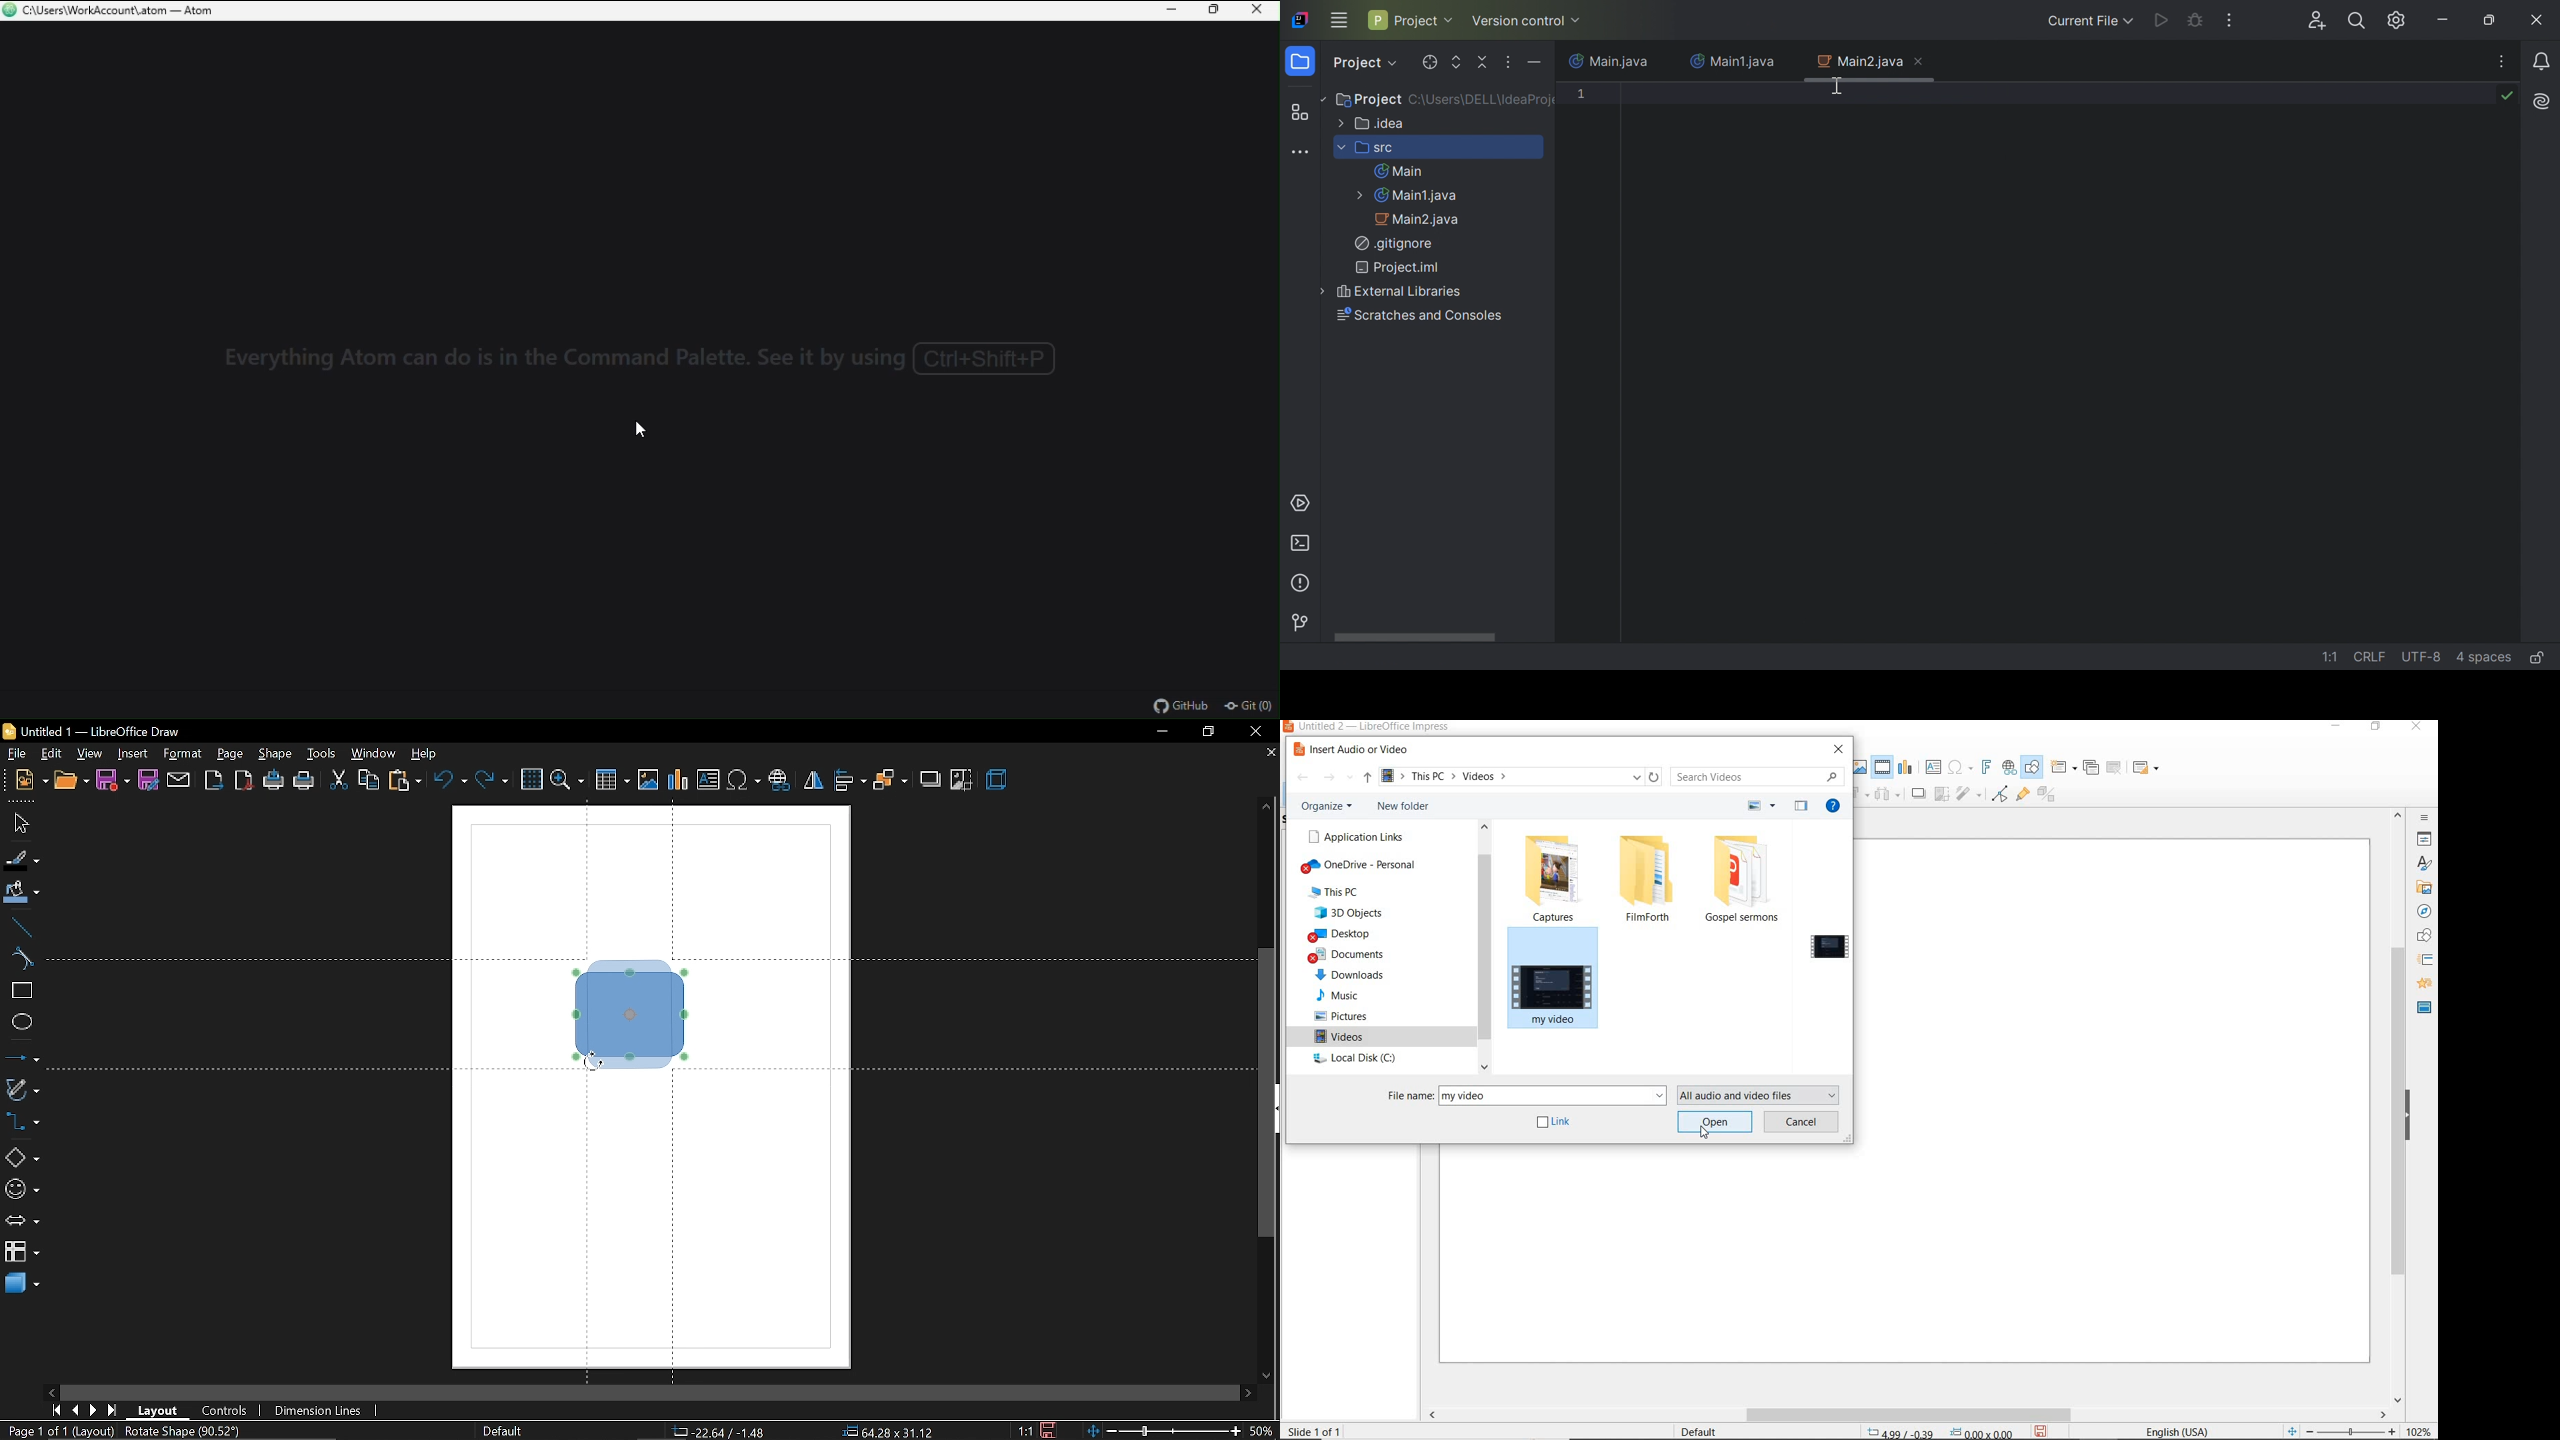 The width and height of the screenshot is (2576, 1456). I want to click on insert chart, so click(676, 780).